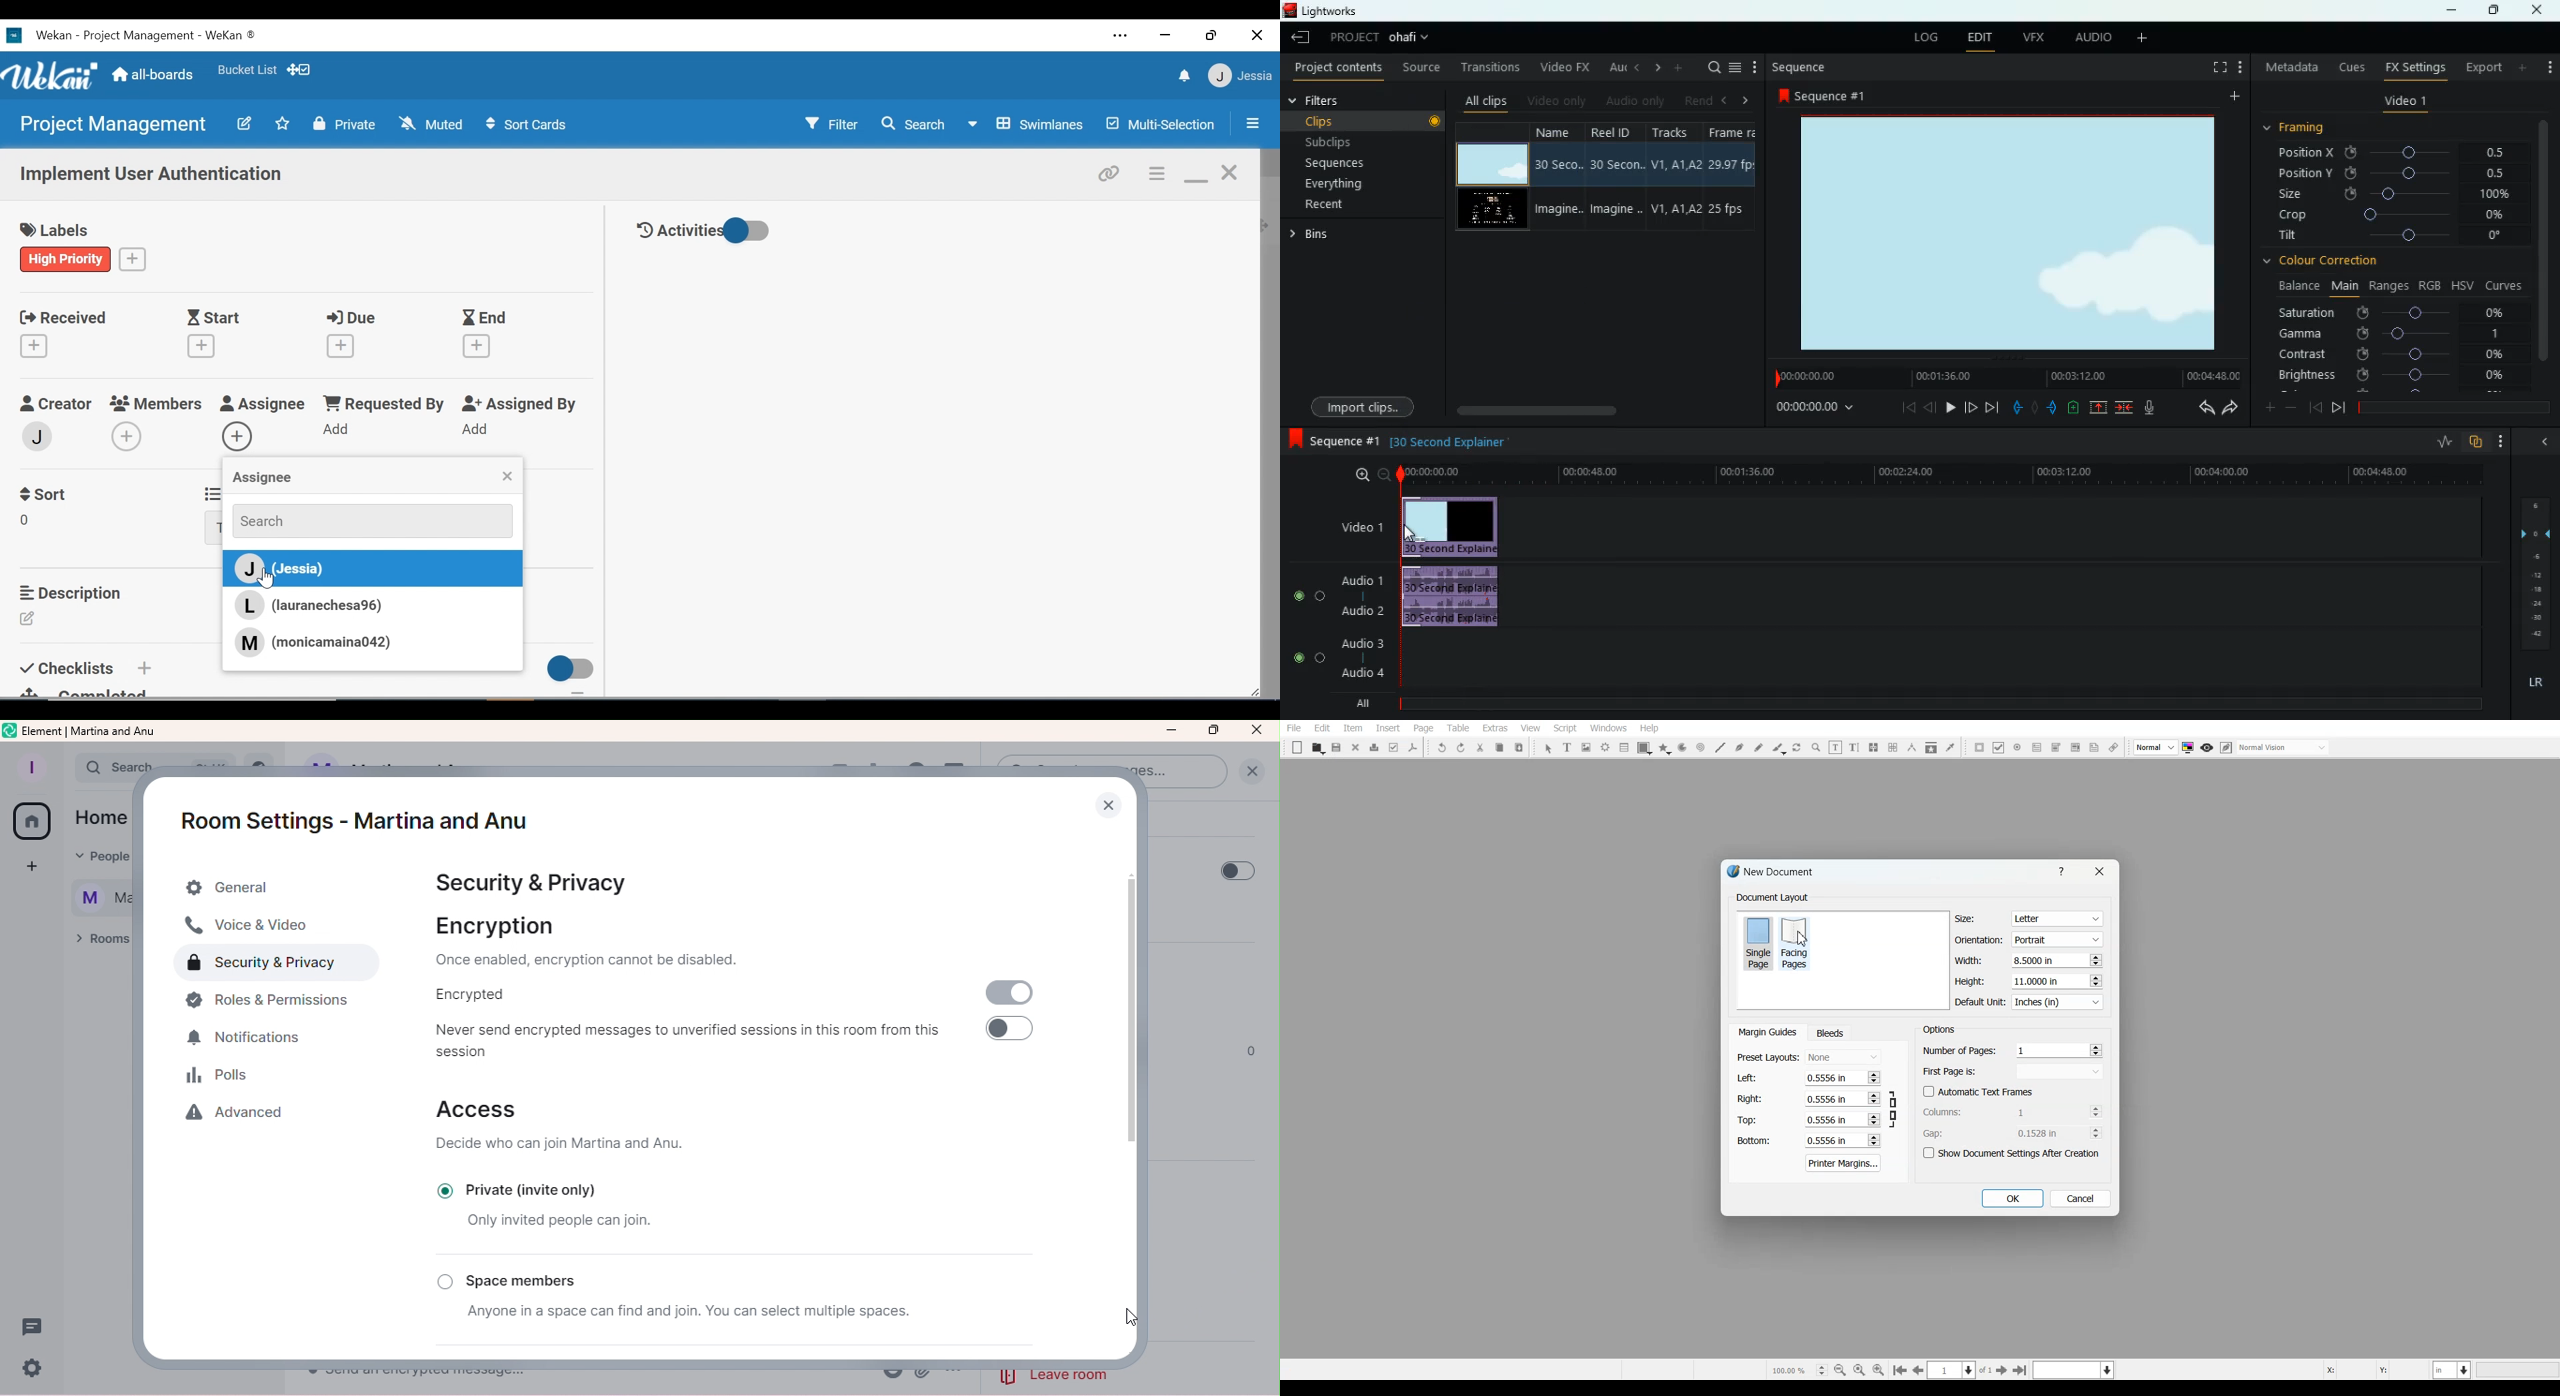  What do you see at coordinates (1162, 124) in the screenshot?
I see `Multi-selection` at bounding box center [1162, 124].